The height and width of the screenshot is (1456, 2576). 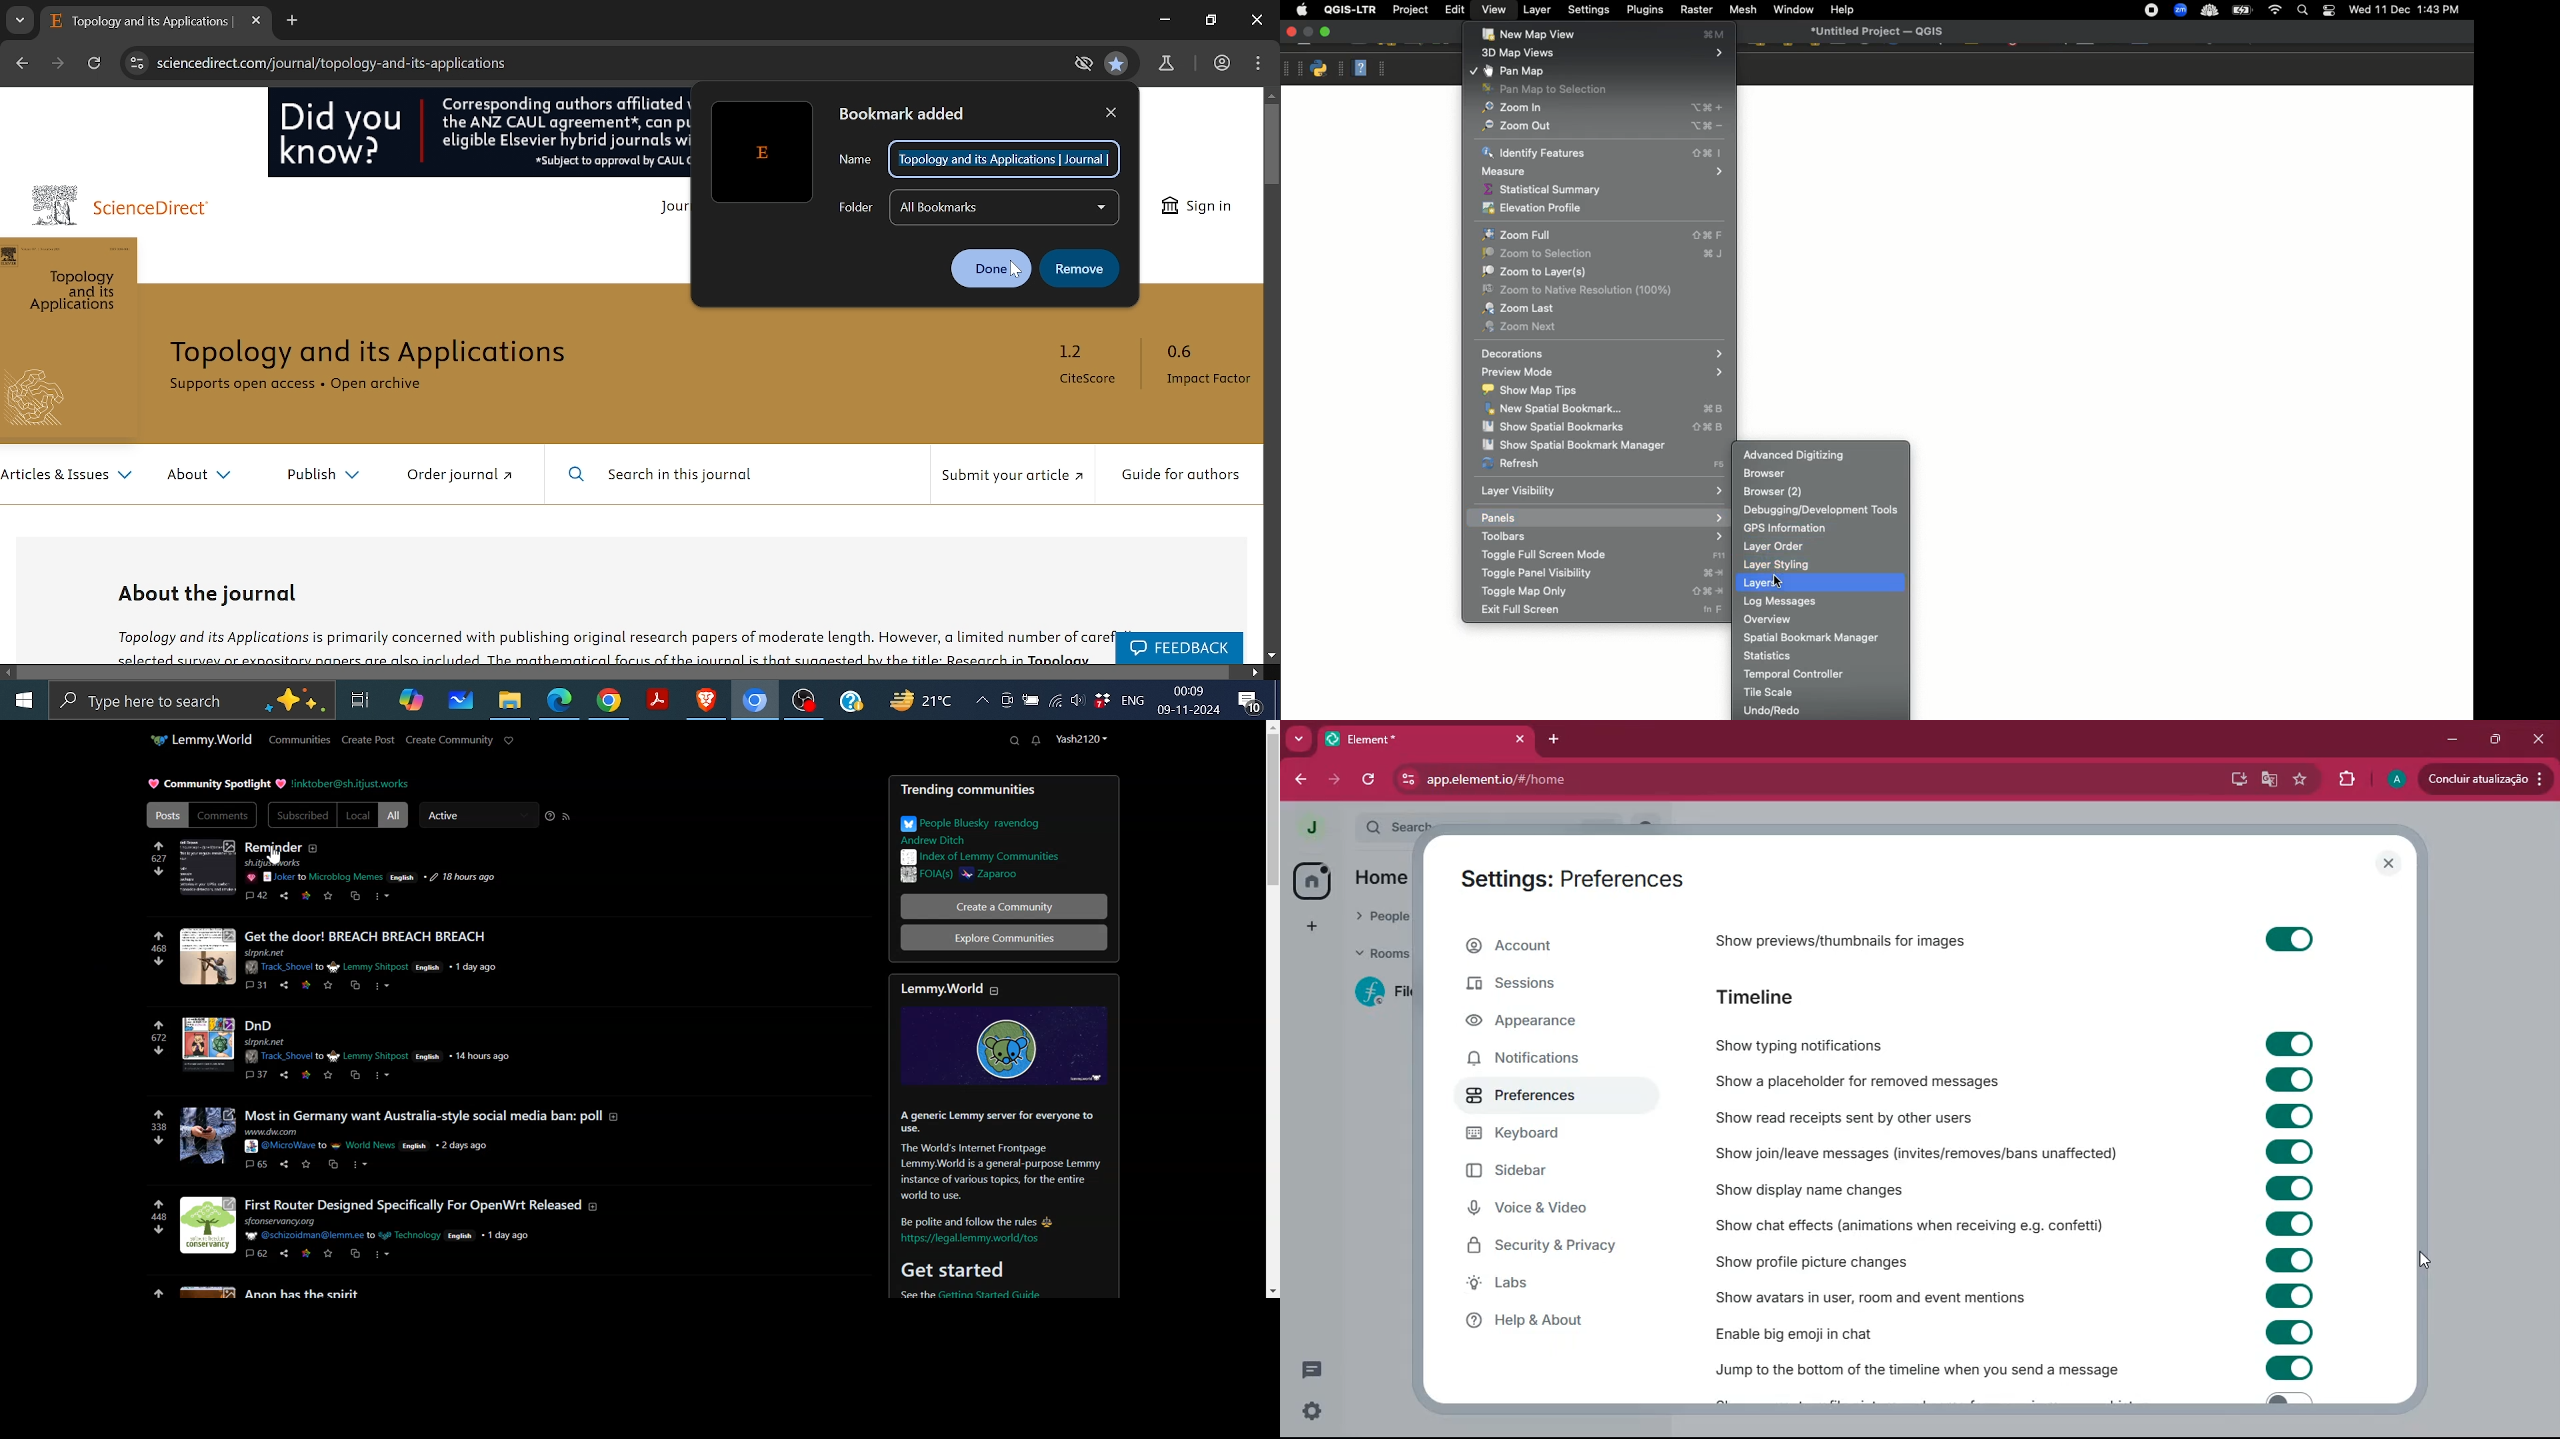 I want to click on toggle on , so click(x=2289, y=1259).